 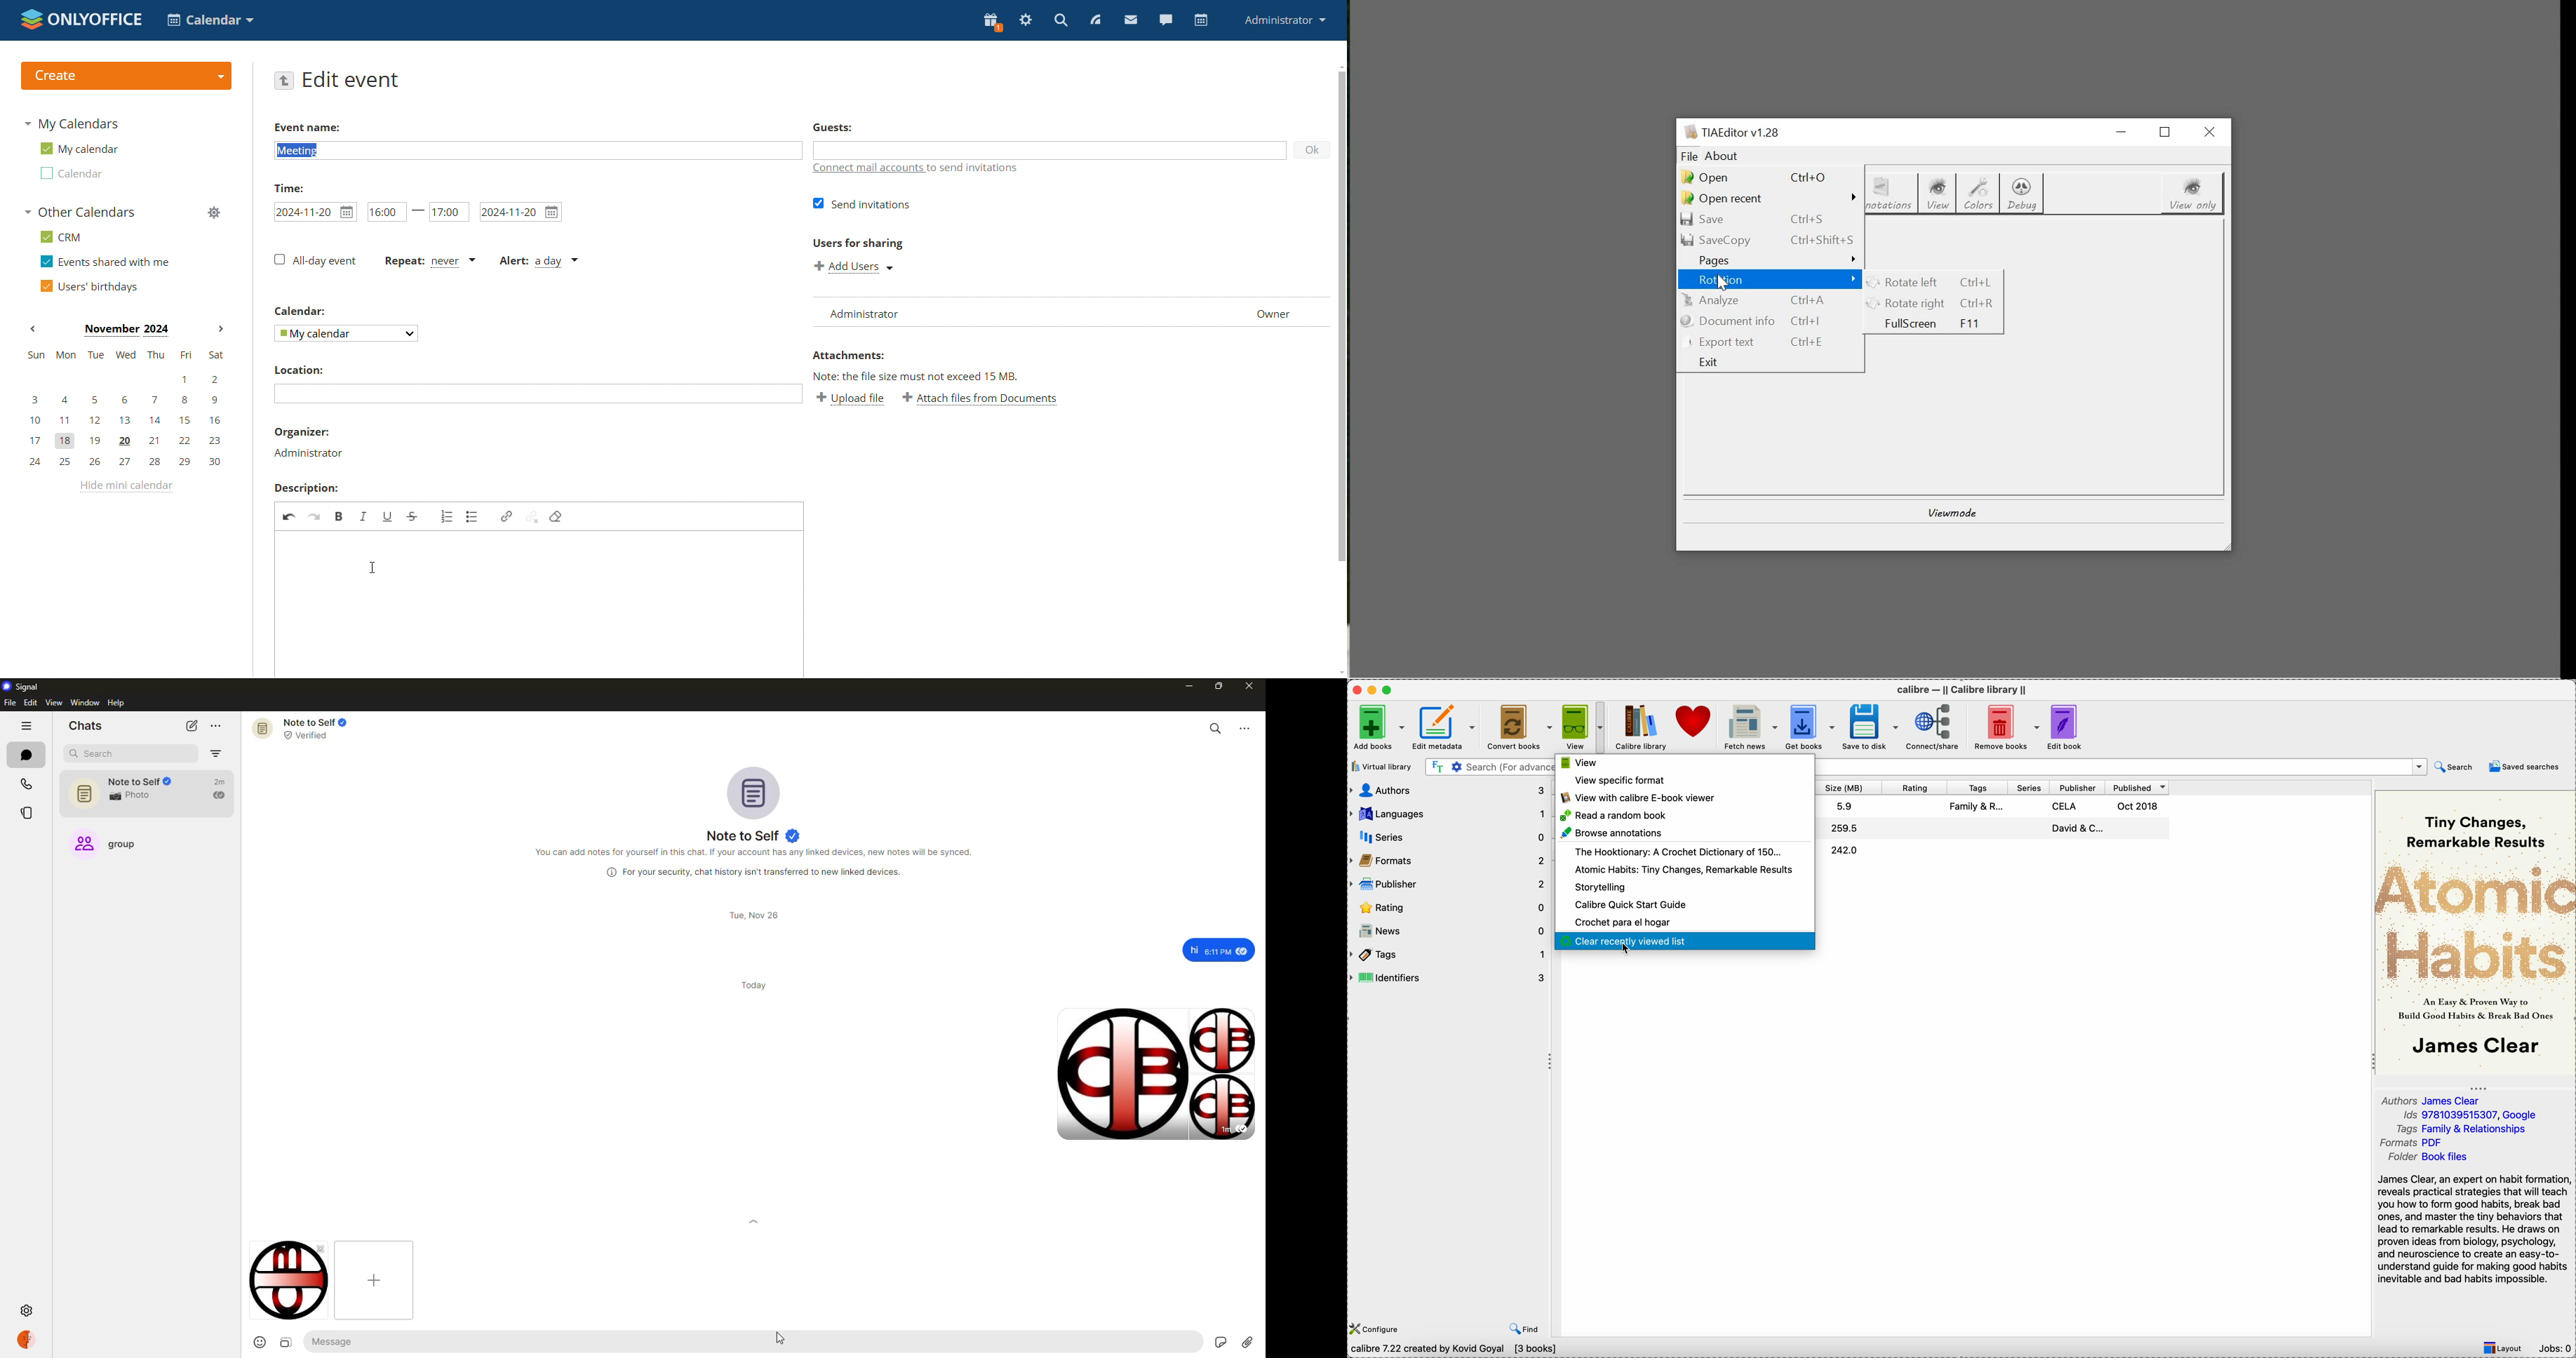 I want to click on stories, so click(x=26, y=810).